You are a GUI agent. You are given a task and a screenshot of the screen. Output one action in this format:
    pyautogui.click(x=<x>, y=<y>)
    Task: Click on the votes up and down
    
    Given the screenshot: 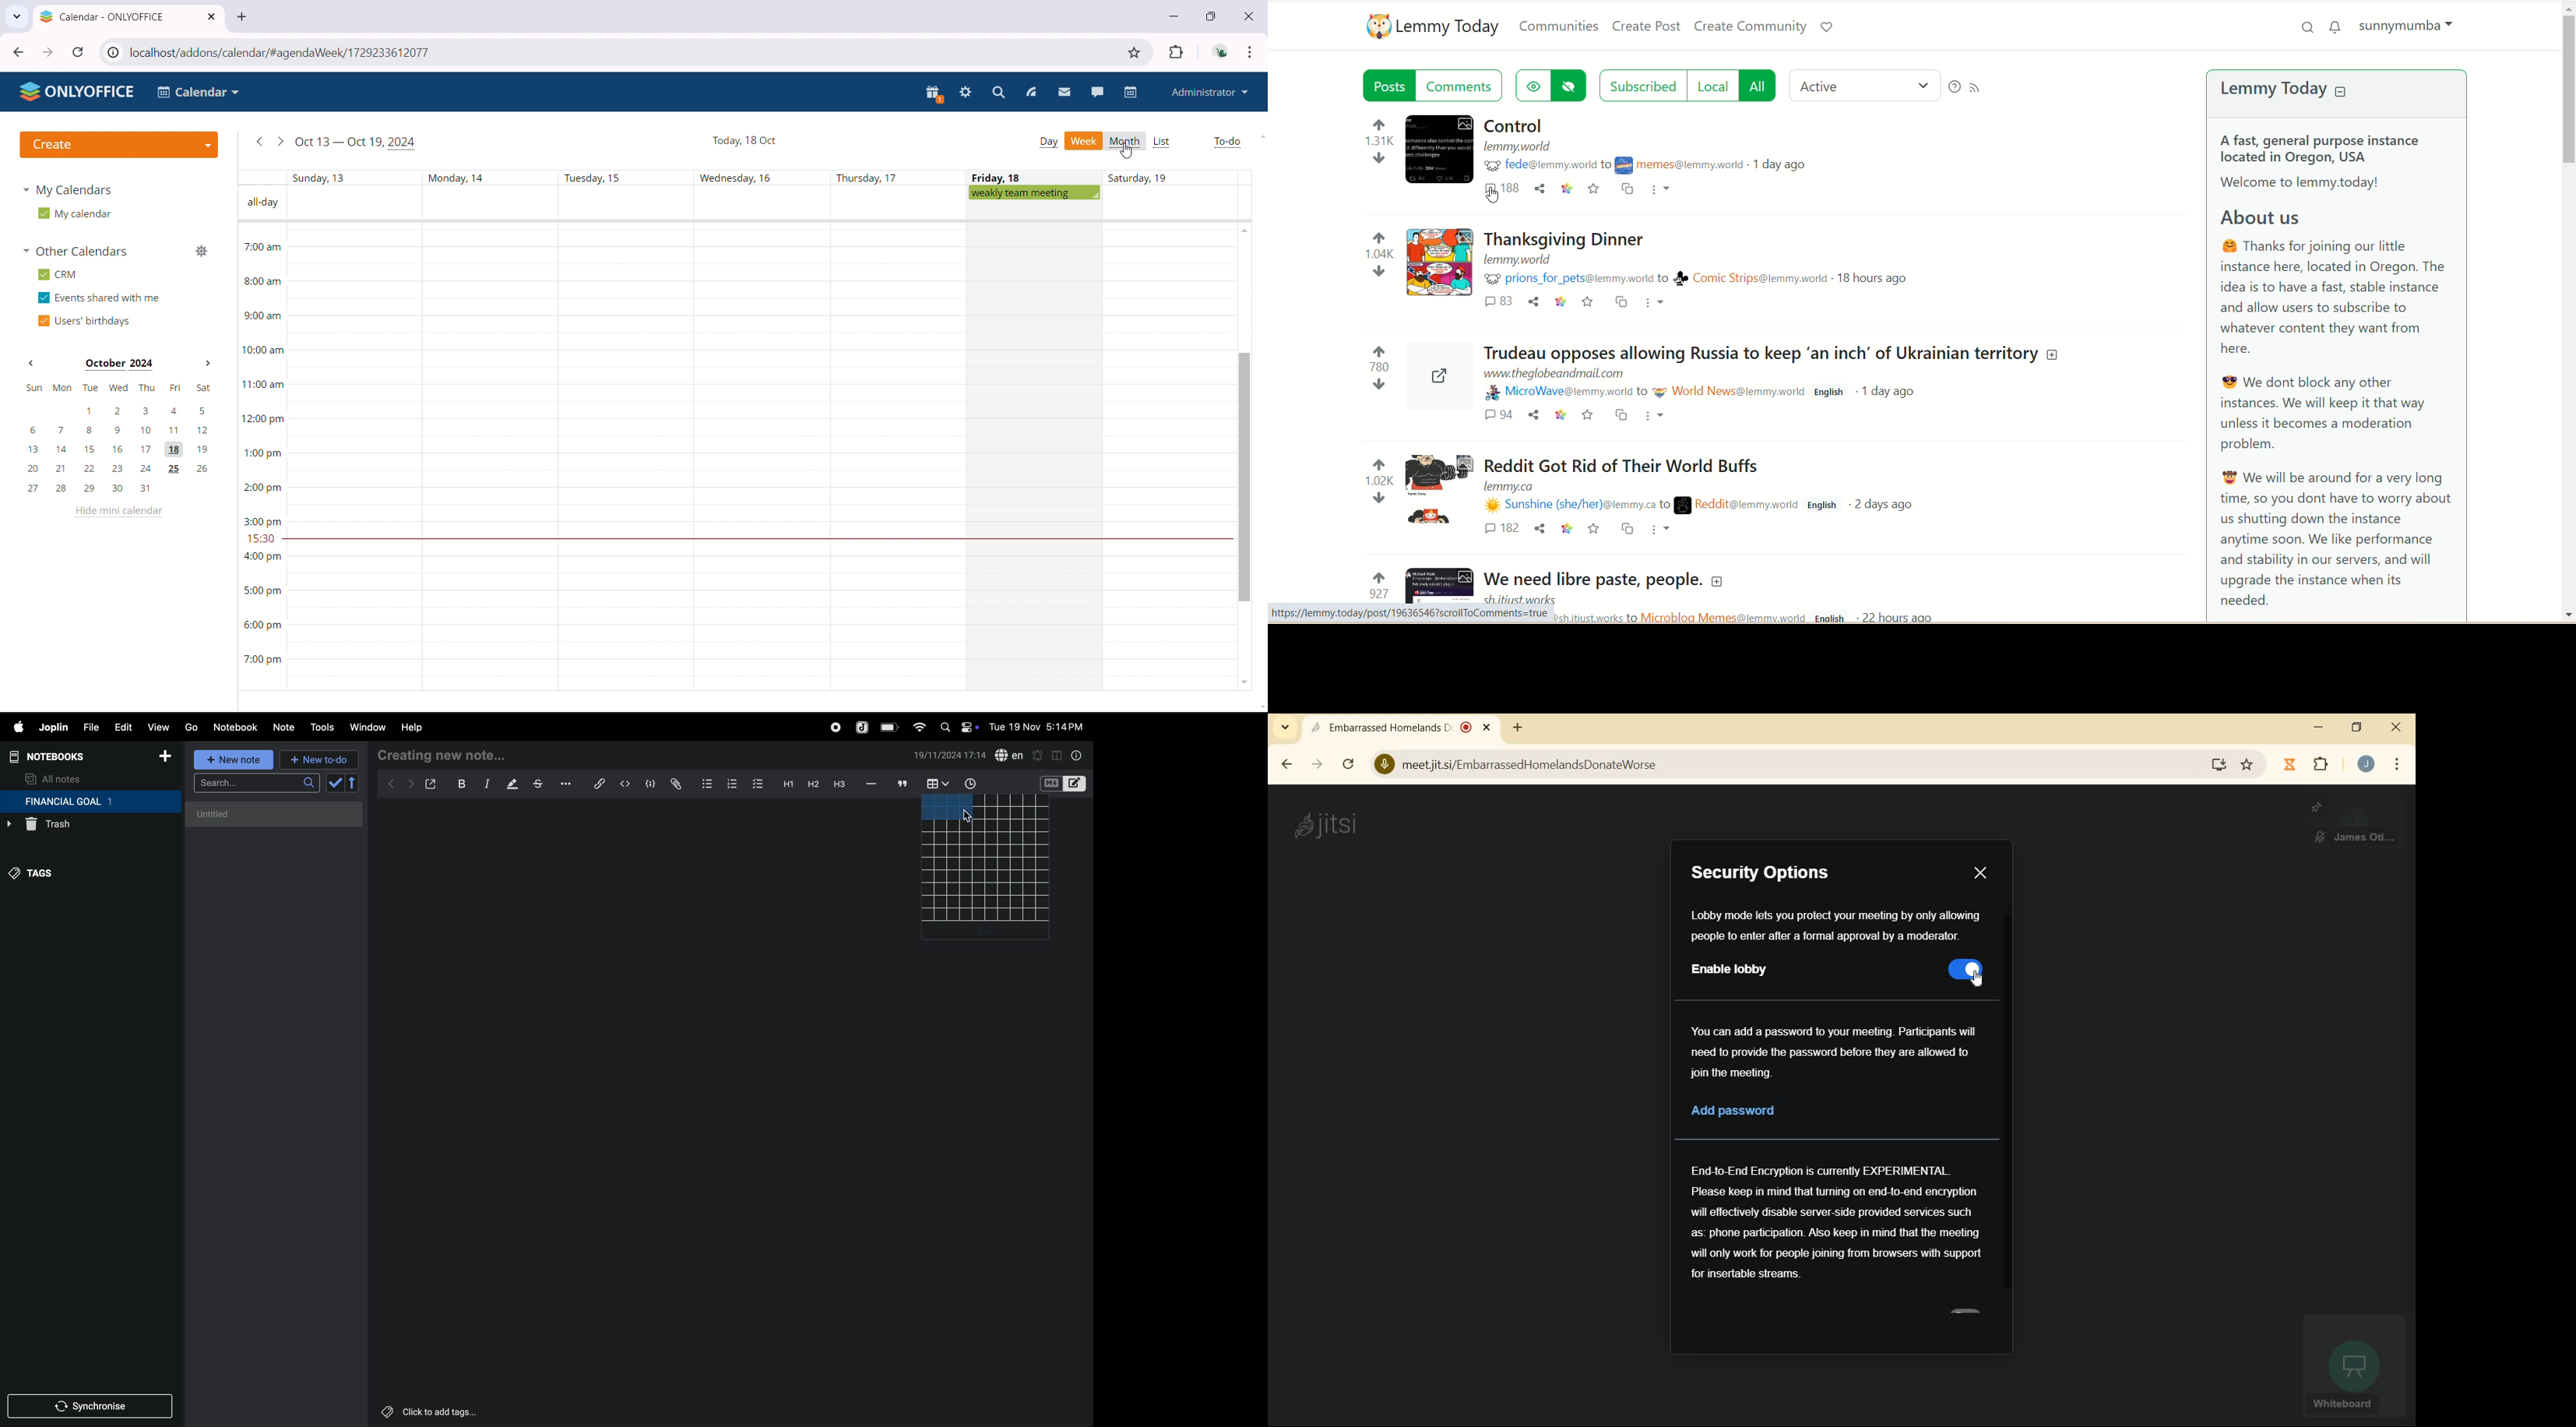 What is the action you would take?
    pyautogui.click(x=1372, y=483)
    